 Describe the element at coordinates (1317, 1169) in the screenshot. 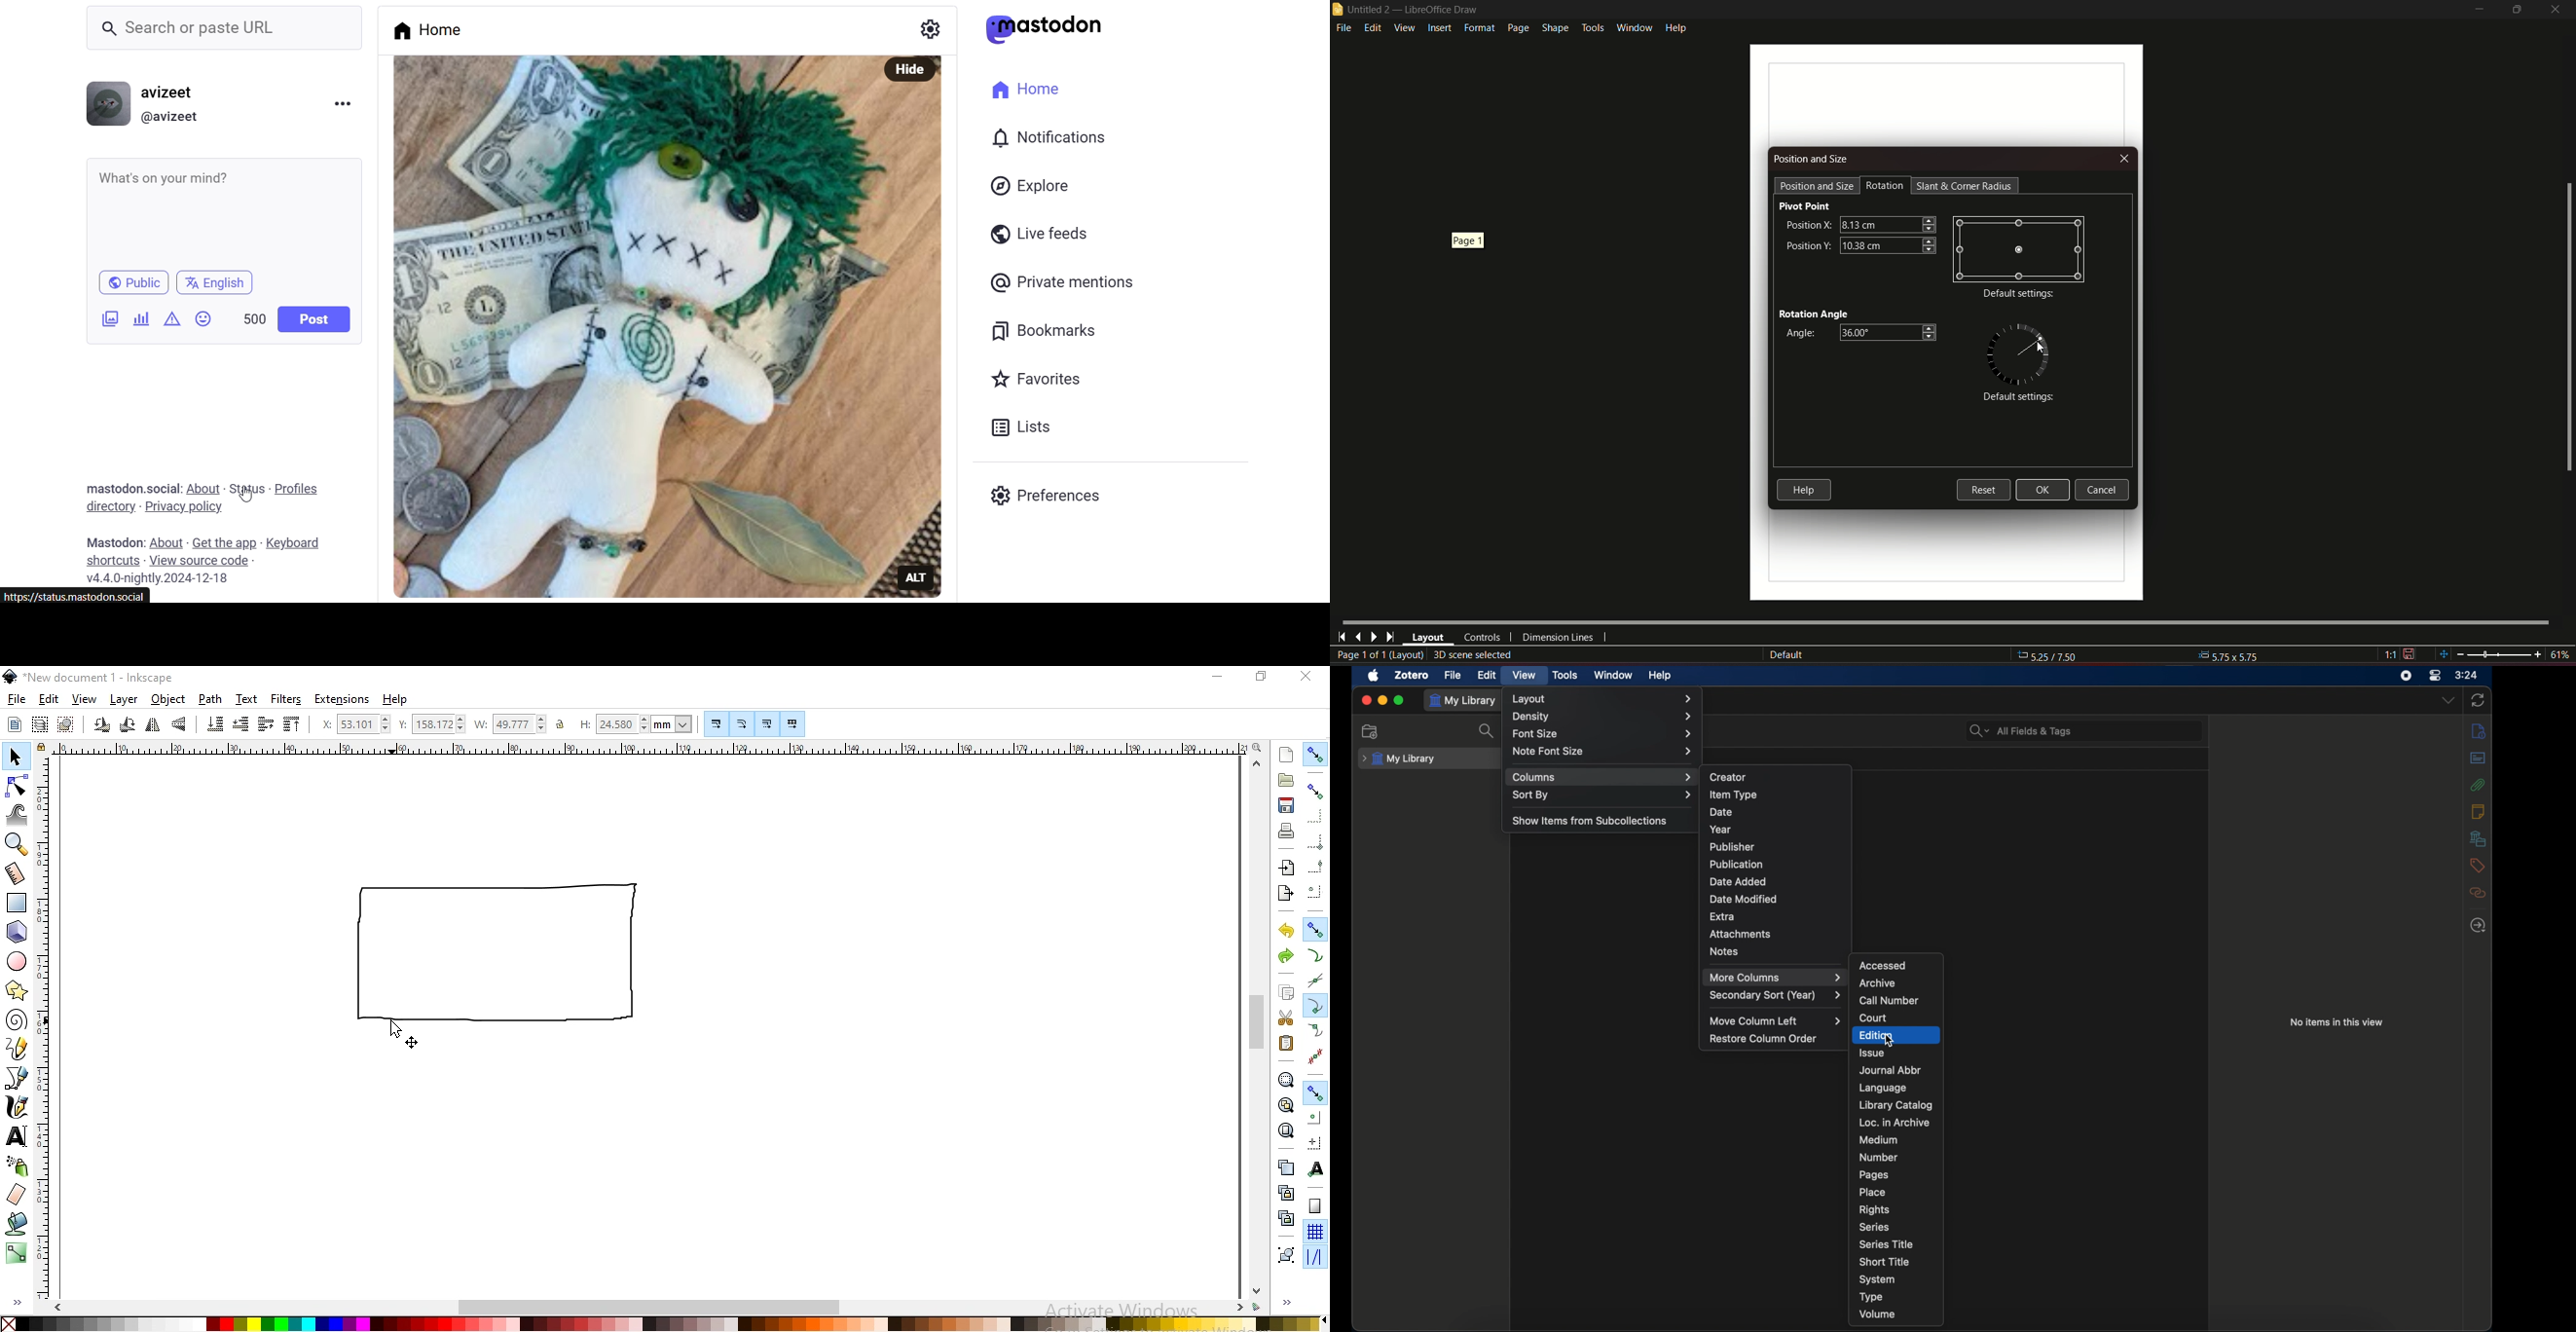

I see `snap text anchors and baselines` at that location.